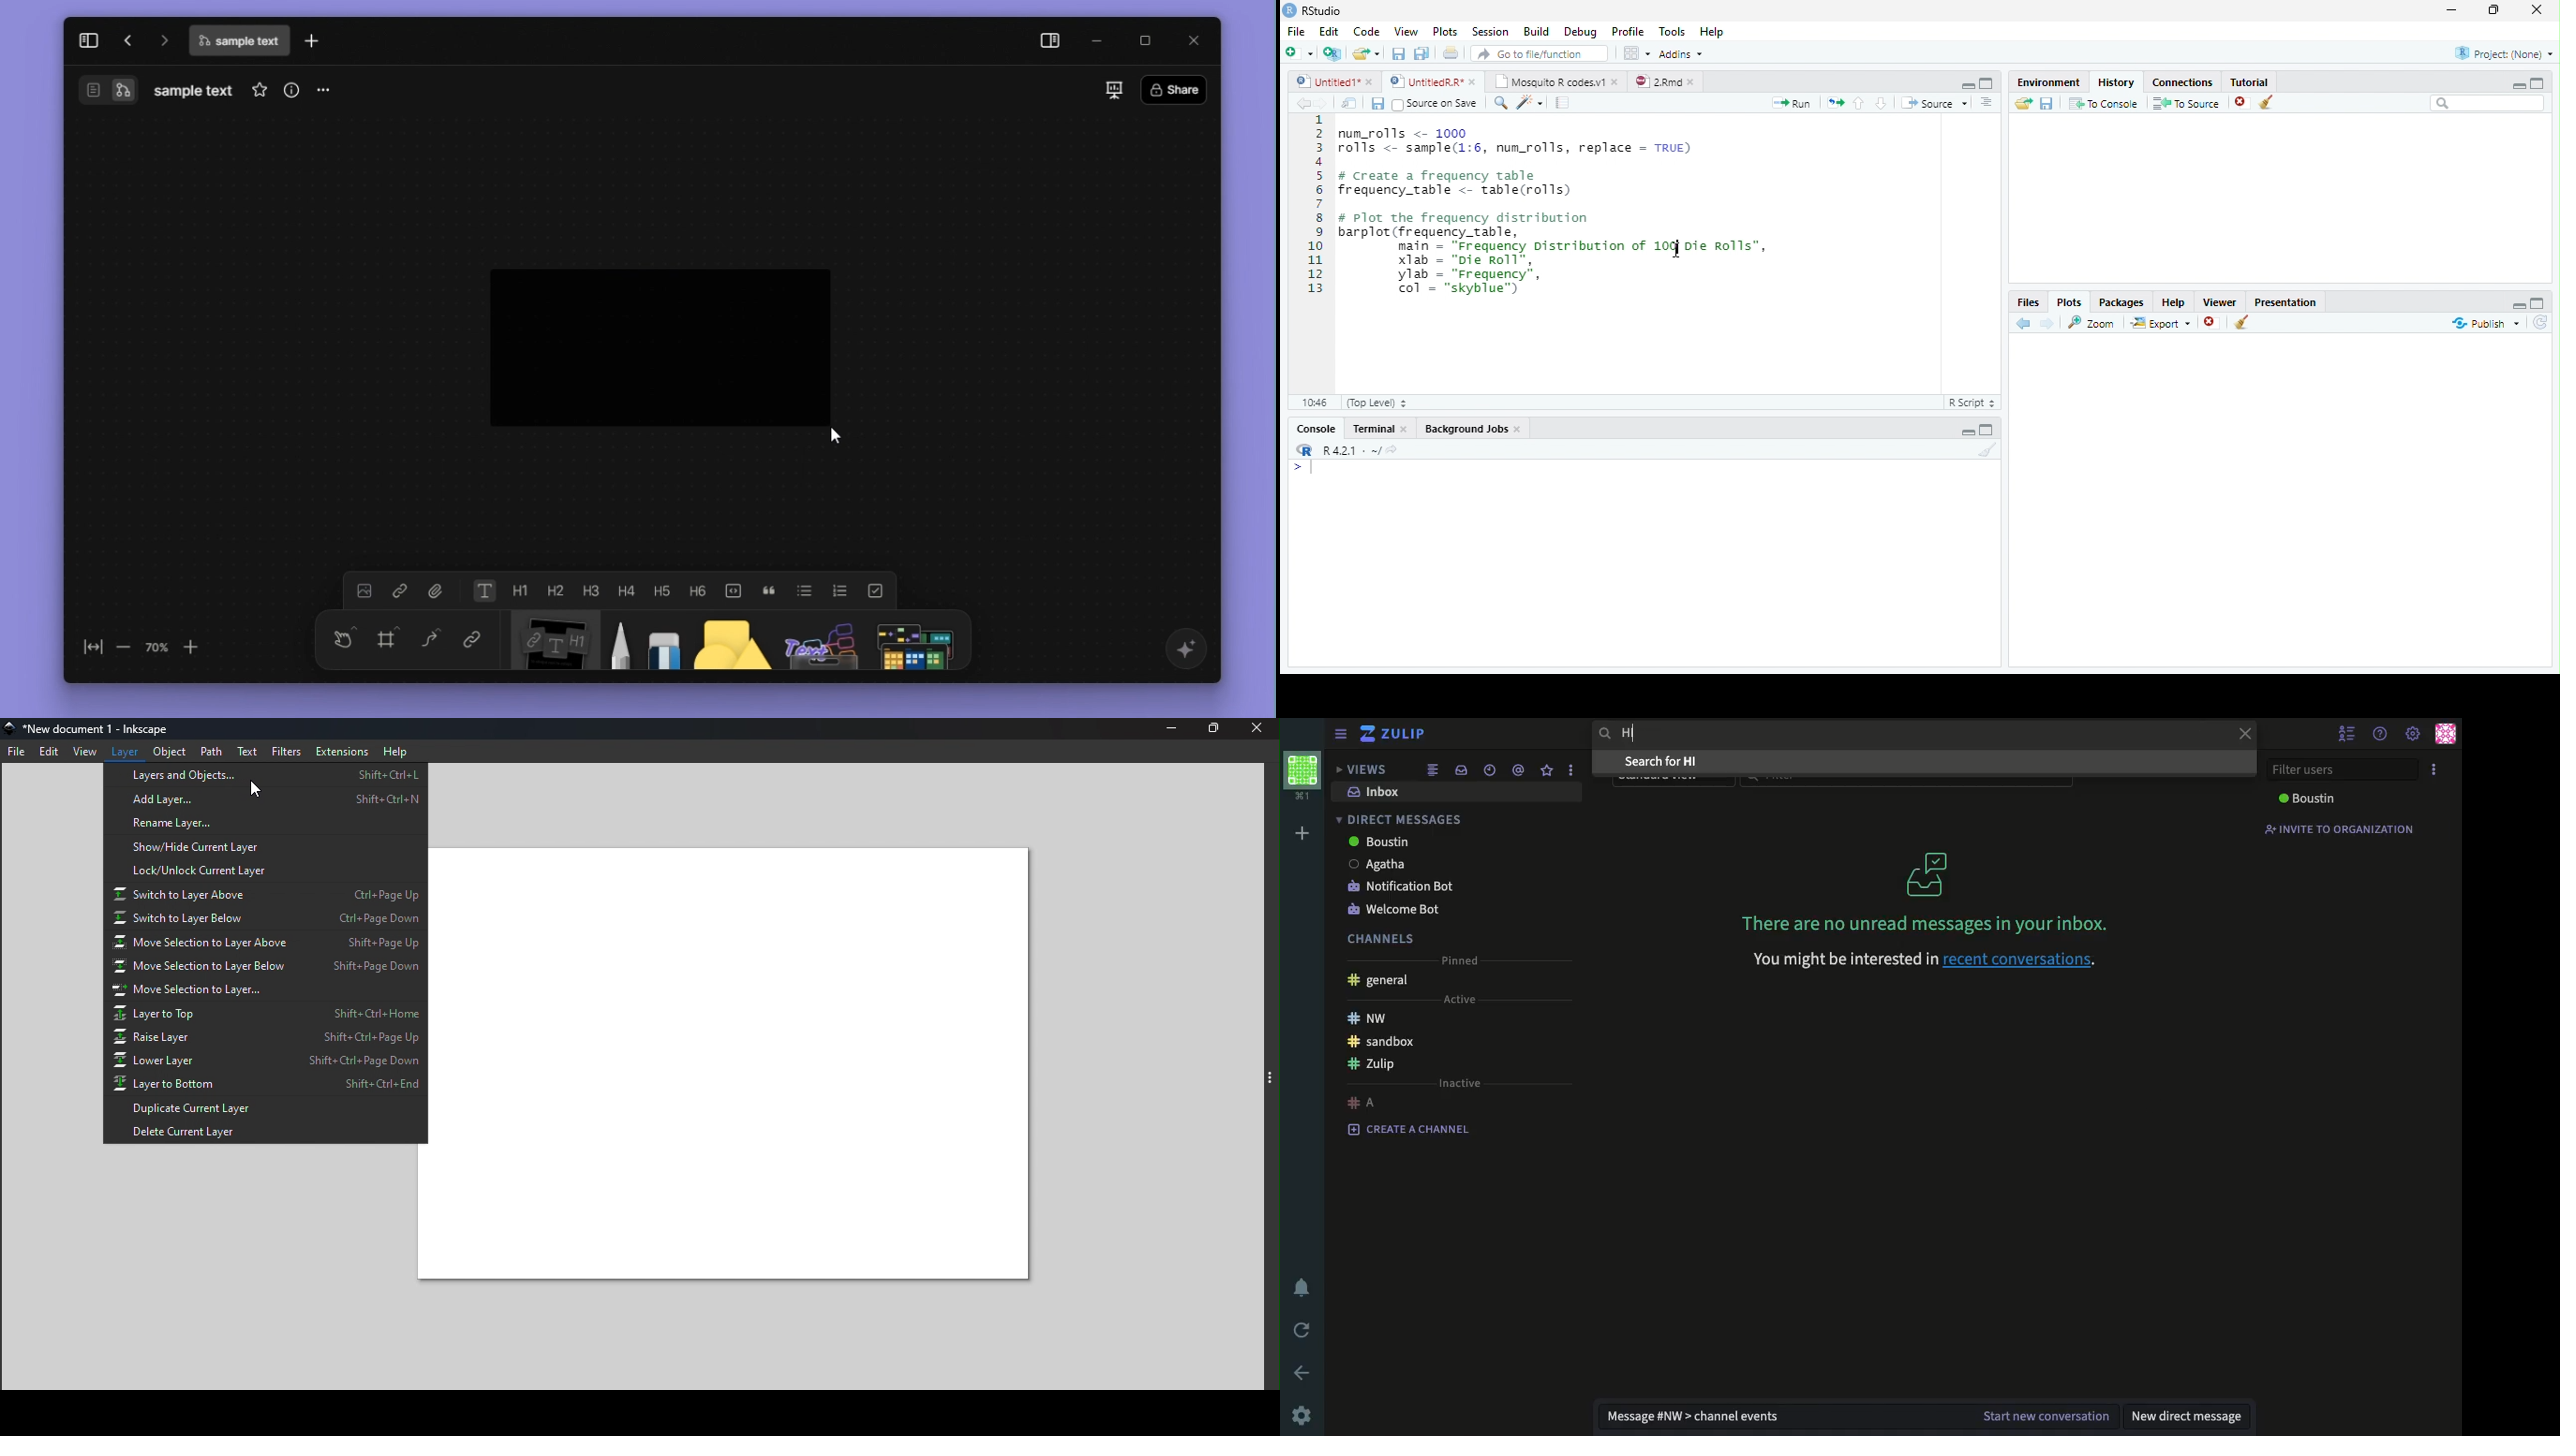 The image size is (2576, 1456). I want to click on Compile Report, so click(1564, 102).